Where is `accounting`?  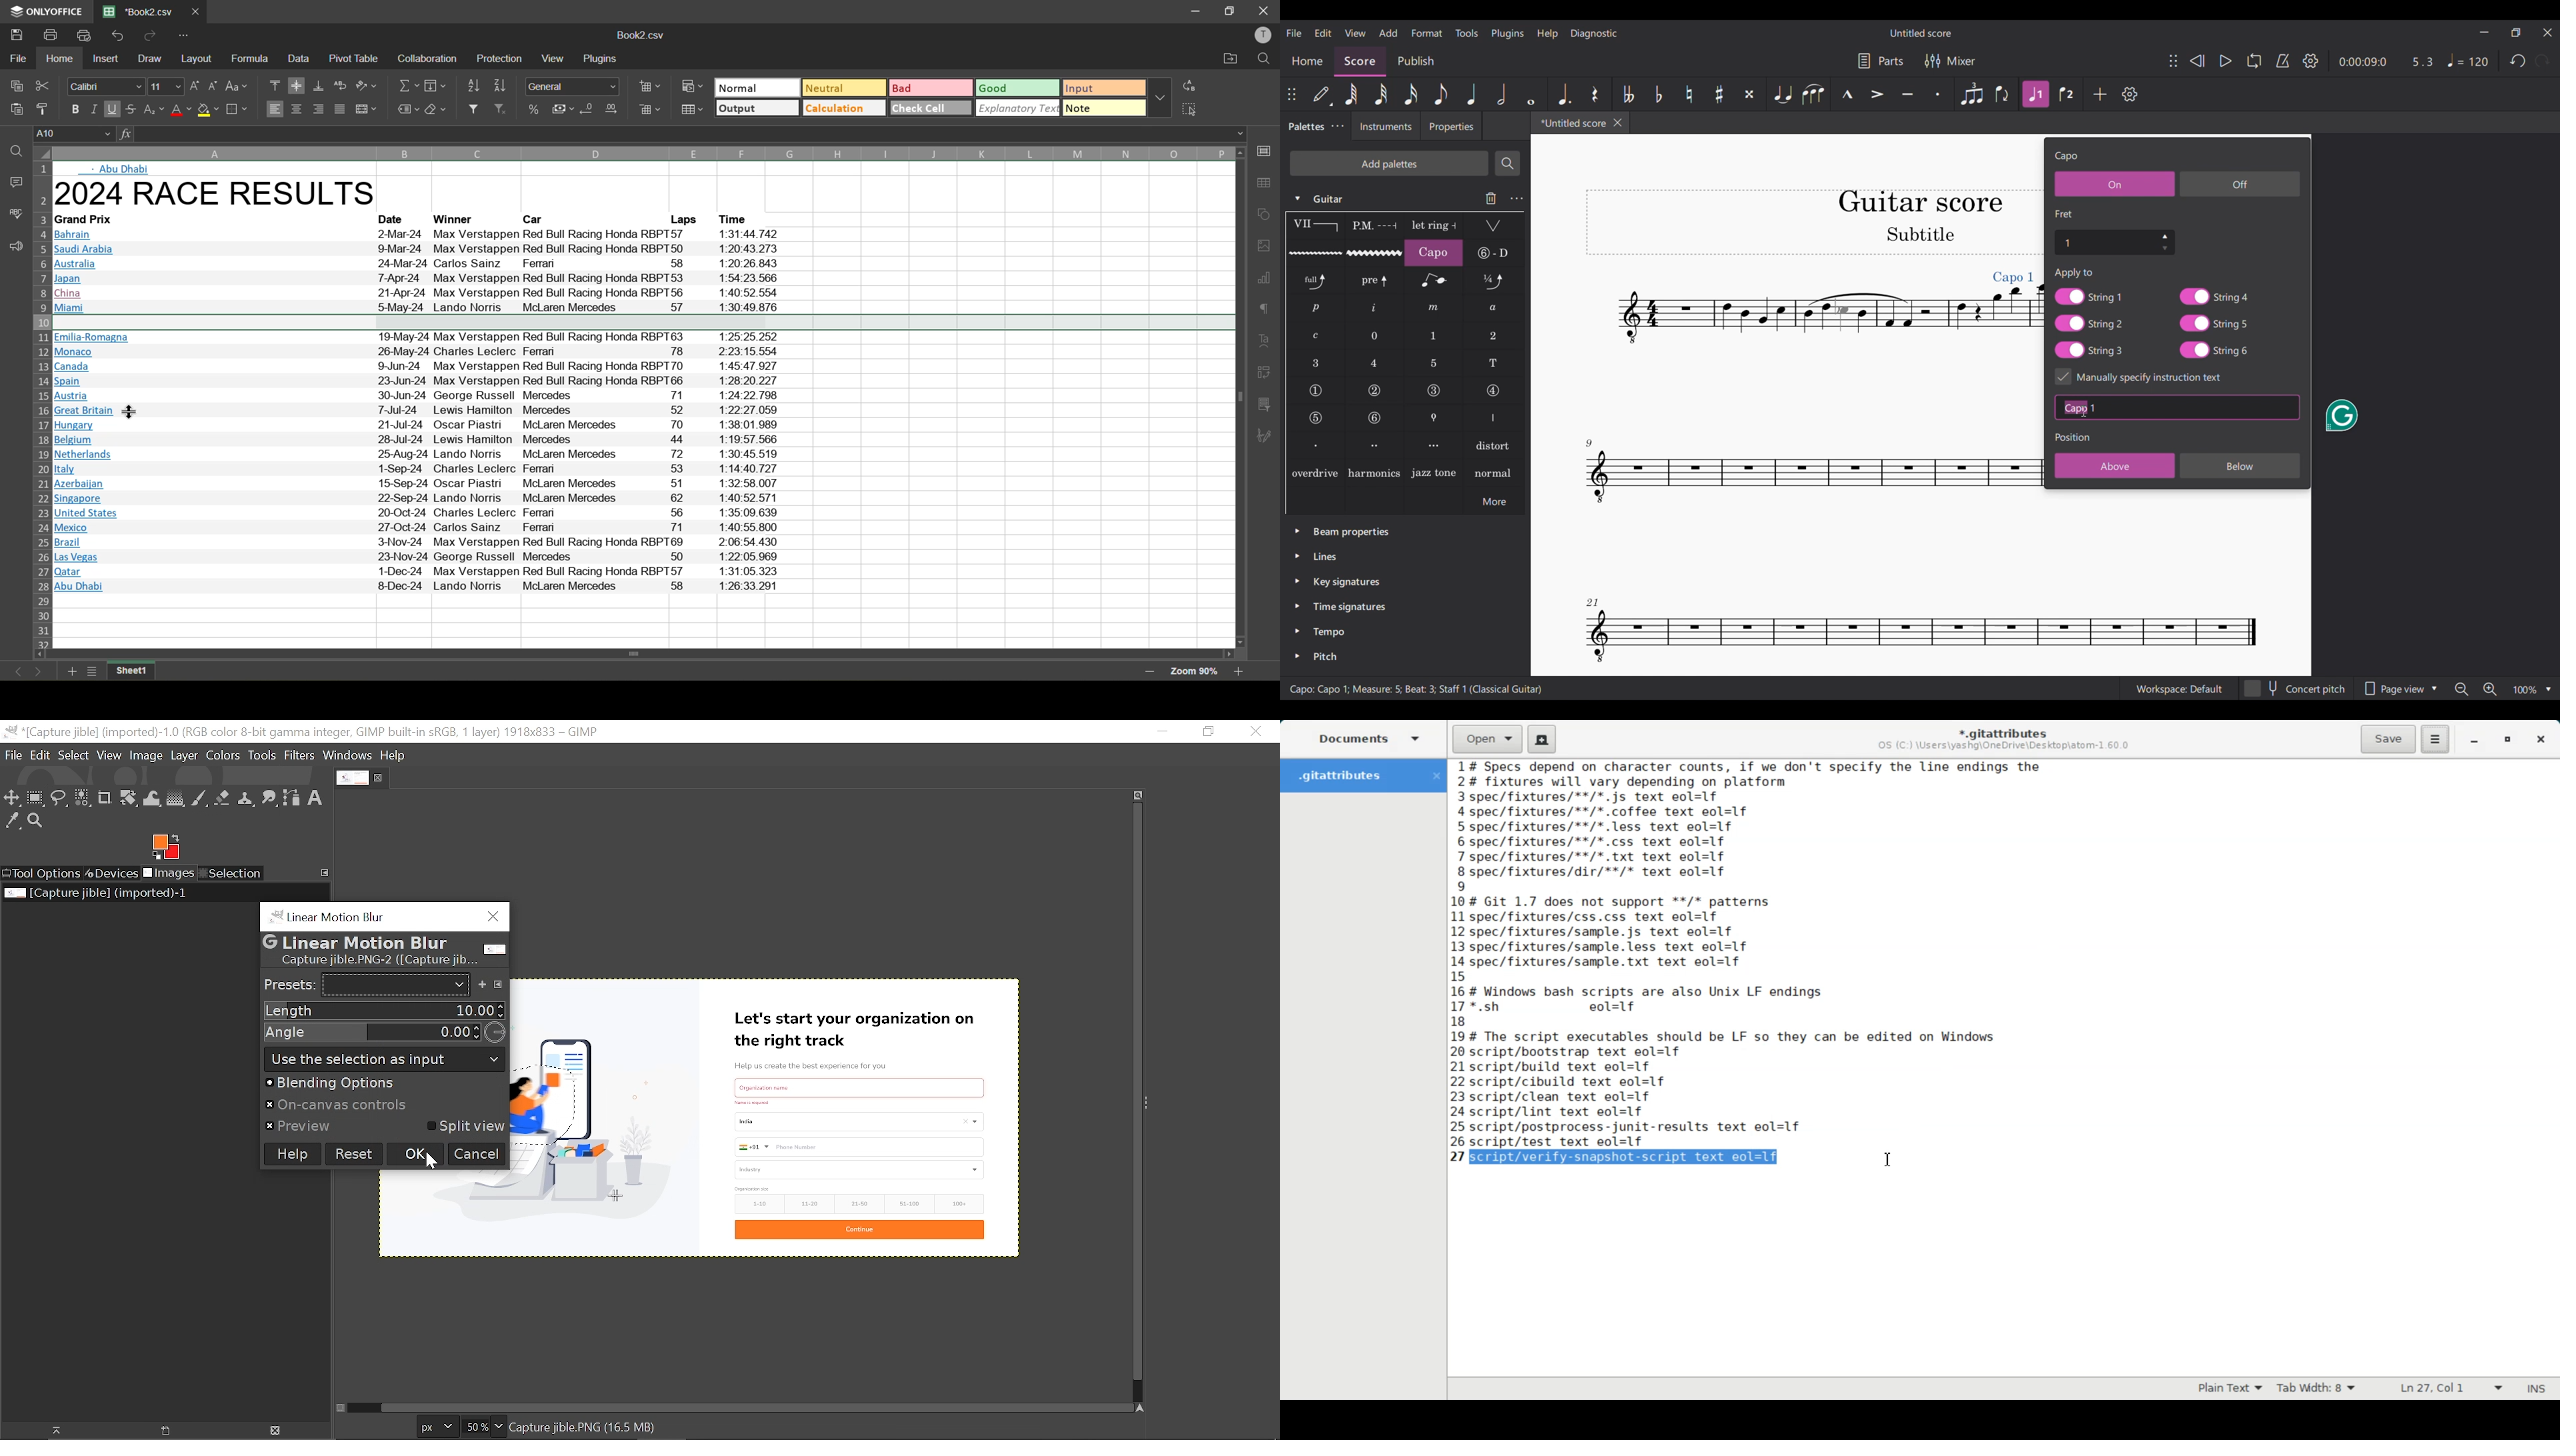 accounting is located at coordinates (564, 111).